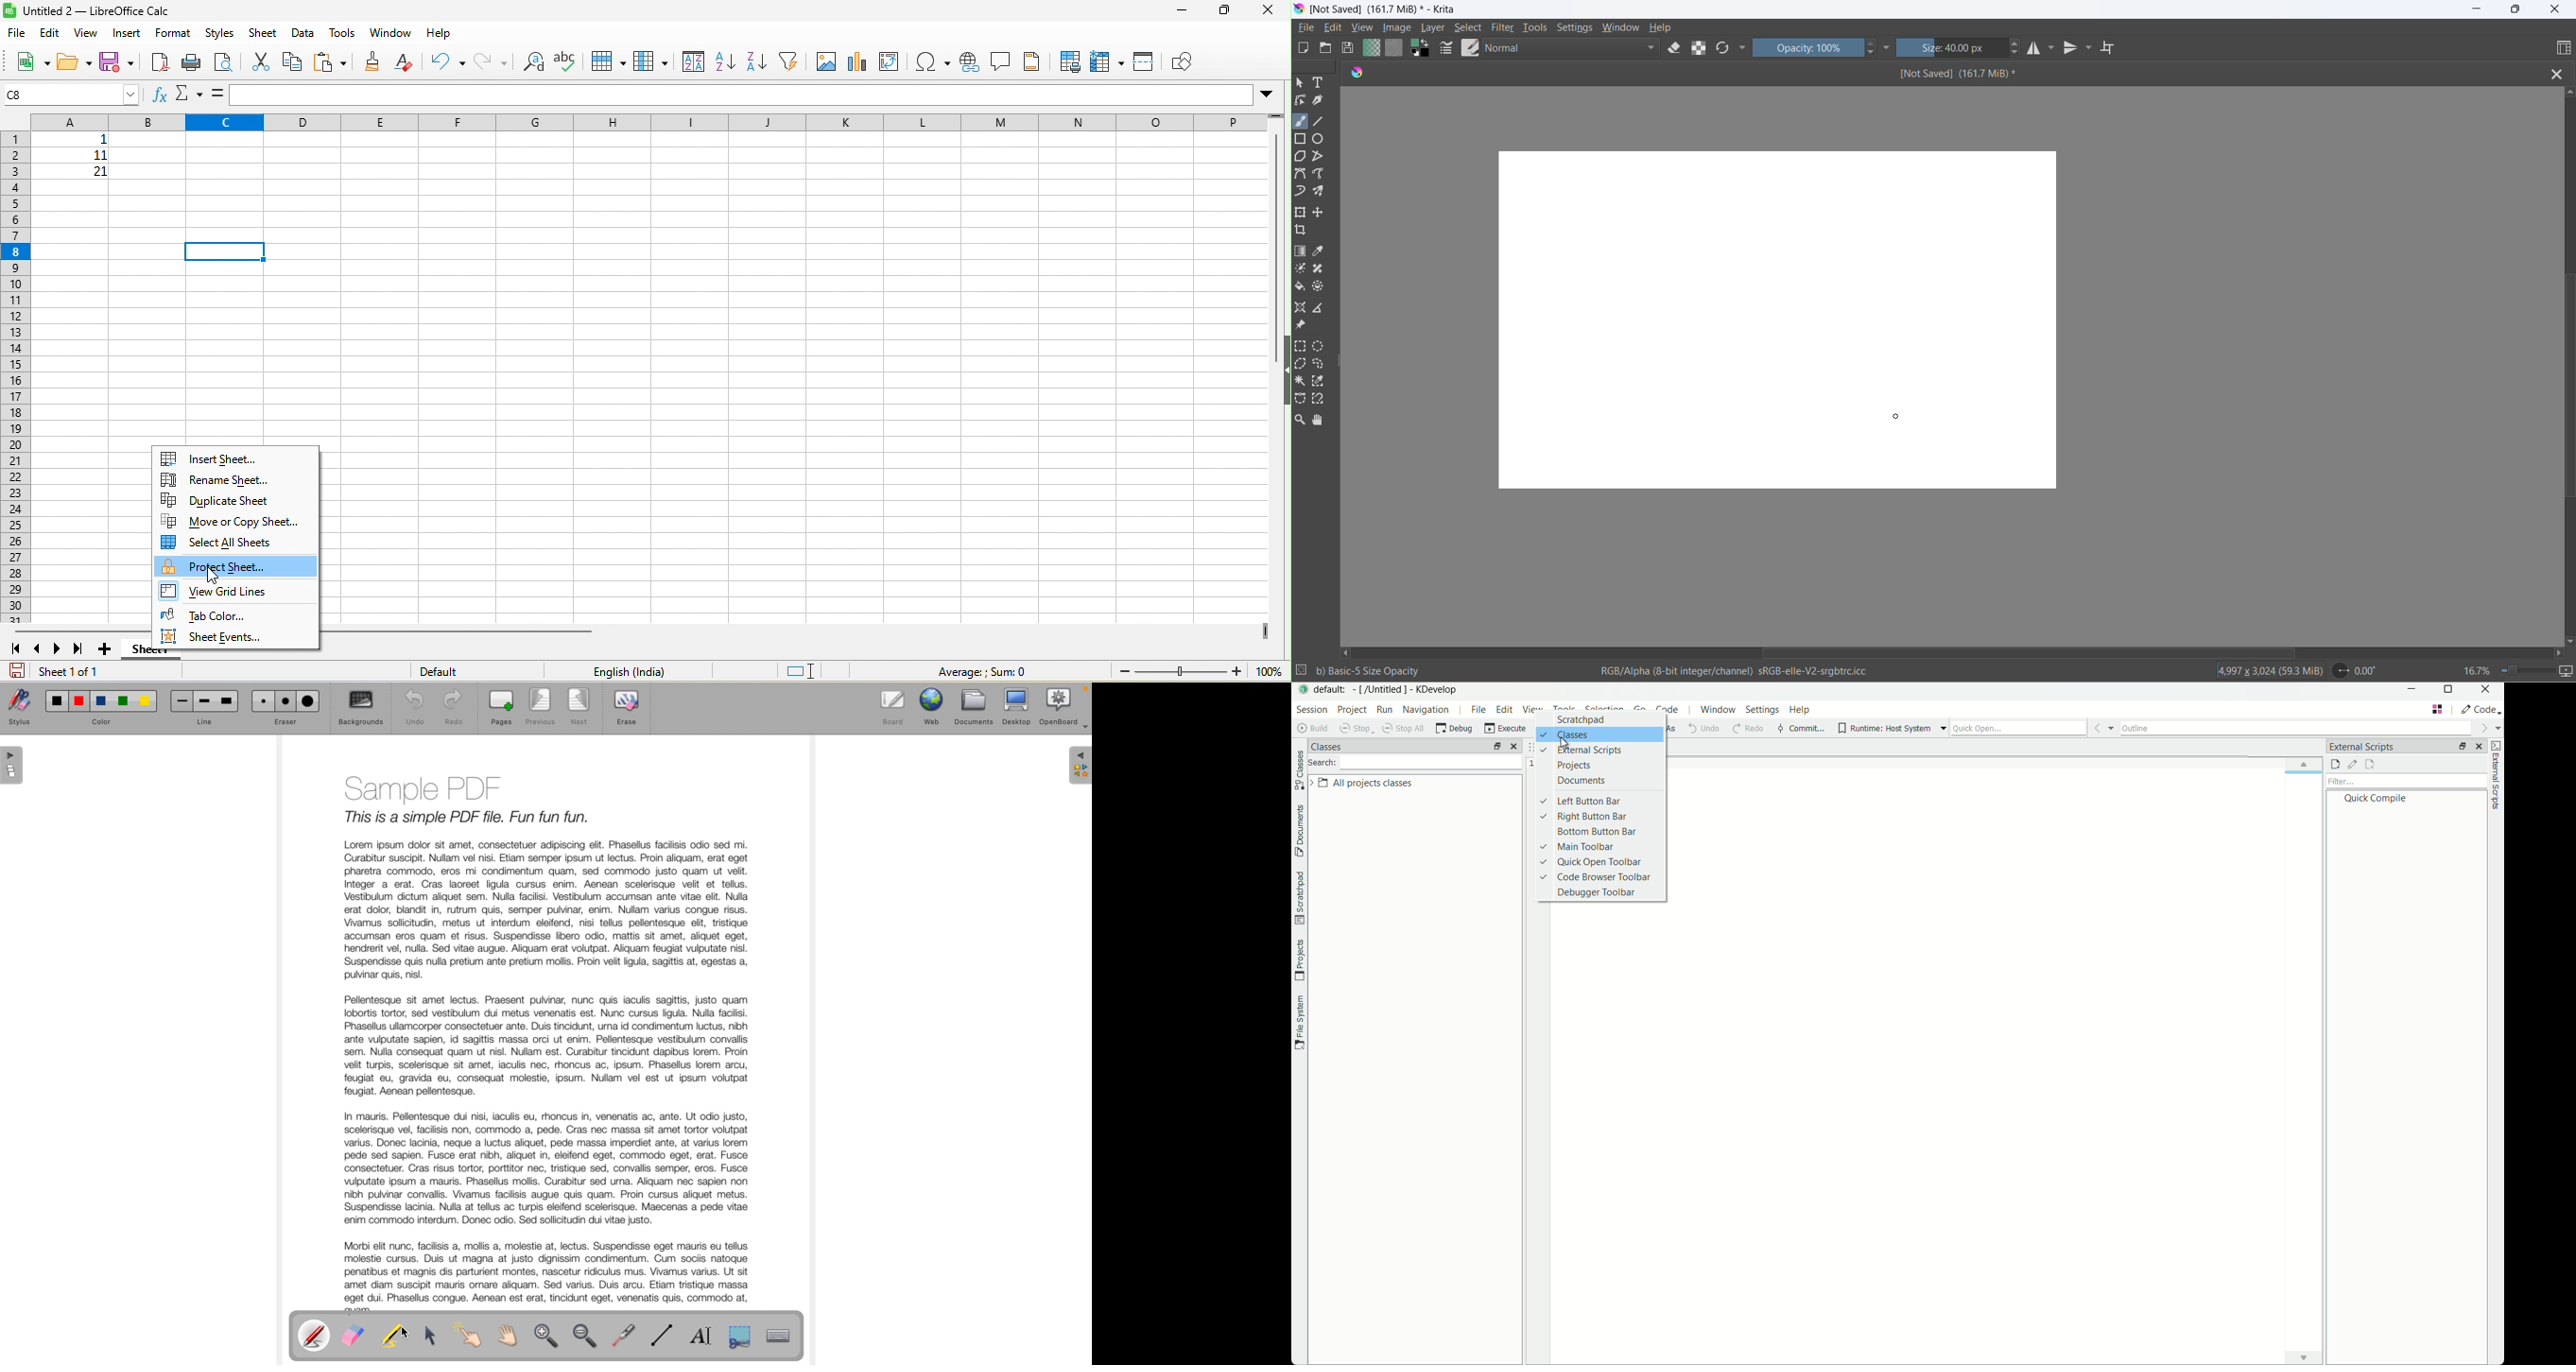 The image size is (2576, 1372). Describe the element at coordinates (1320, 252) in the screenshot. I see `sample a color` at that location.